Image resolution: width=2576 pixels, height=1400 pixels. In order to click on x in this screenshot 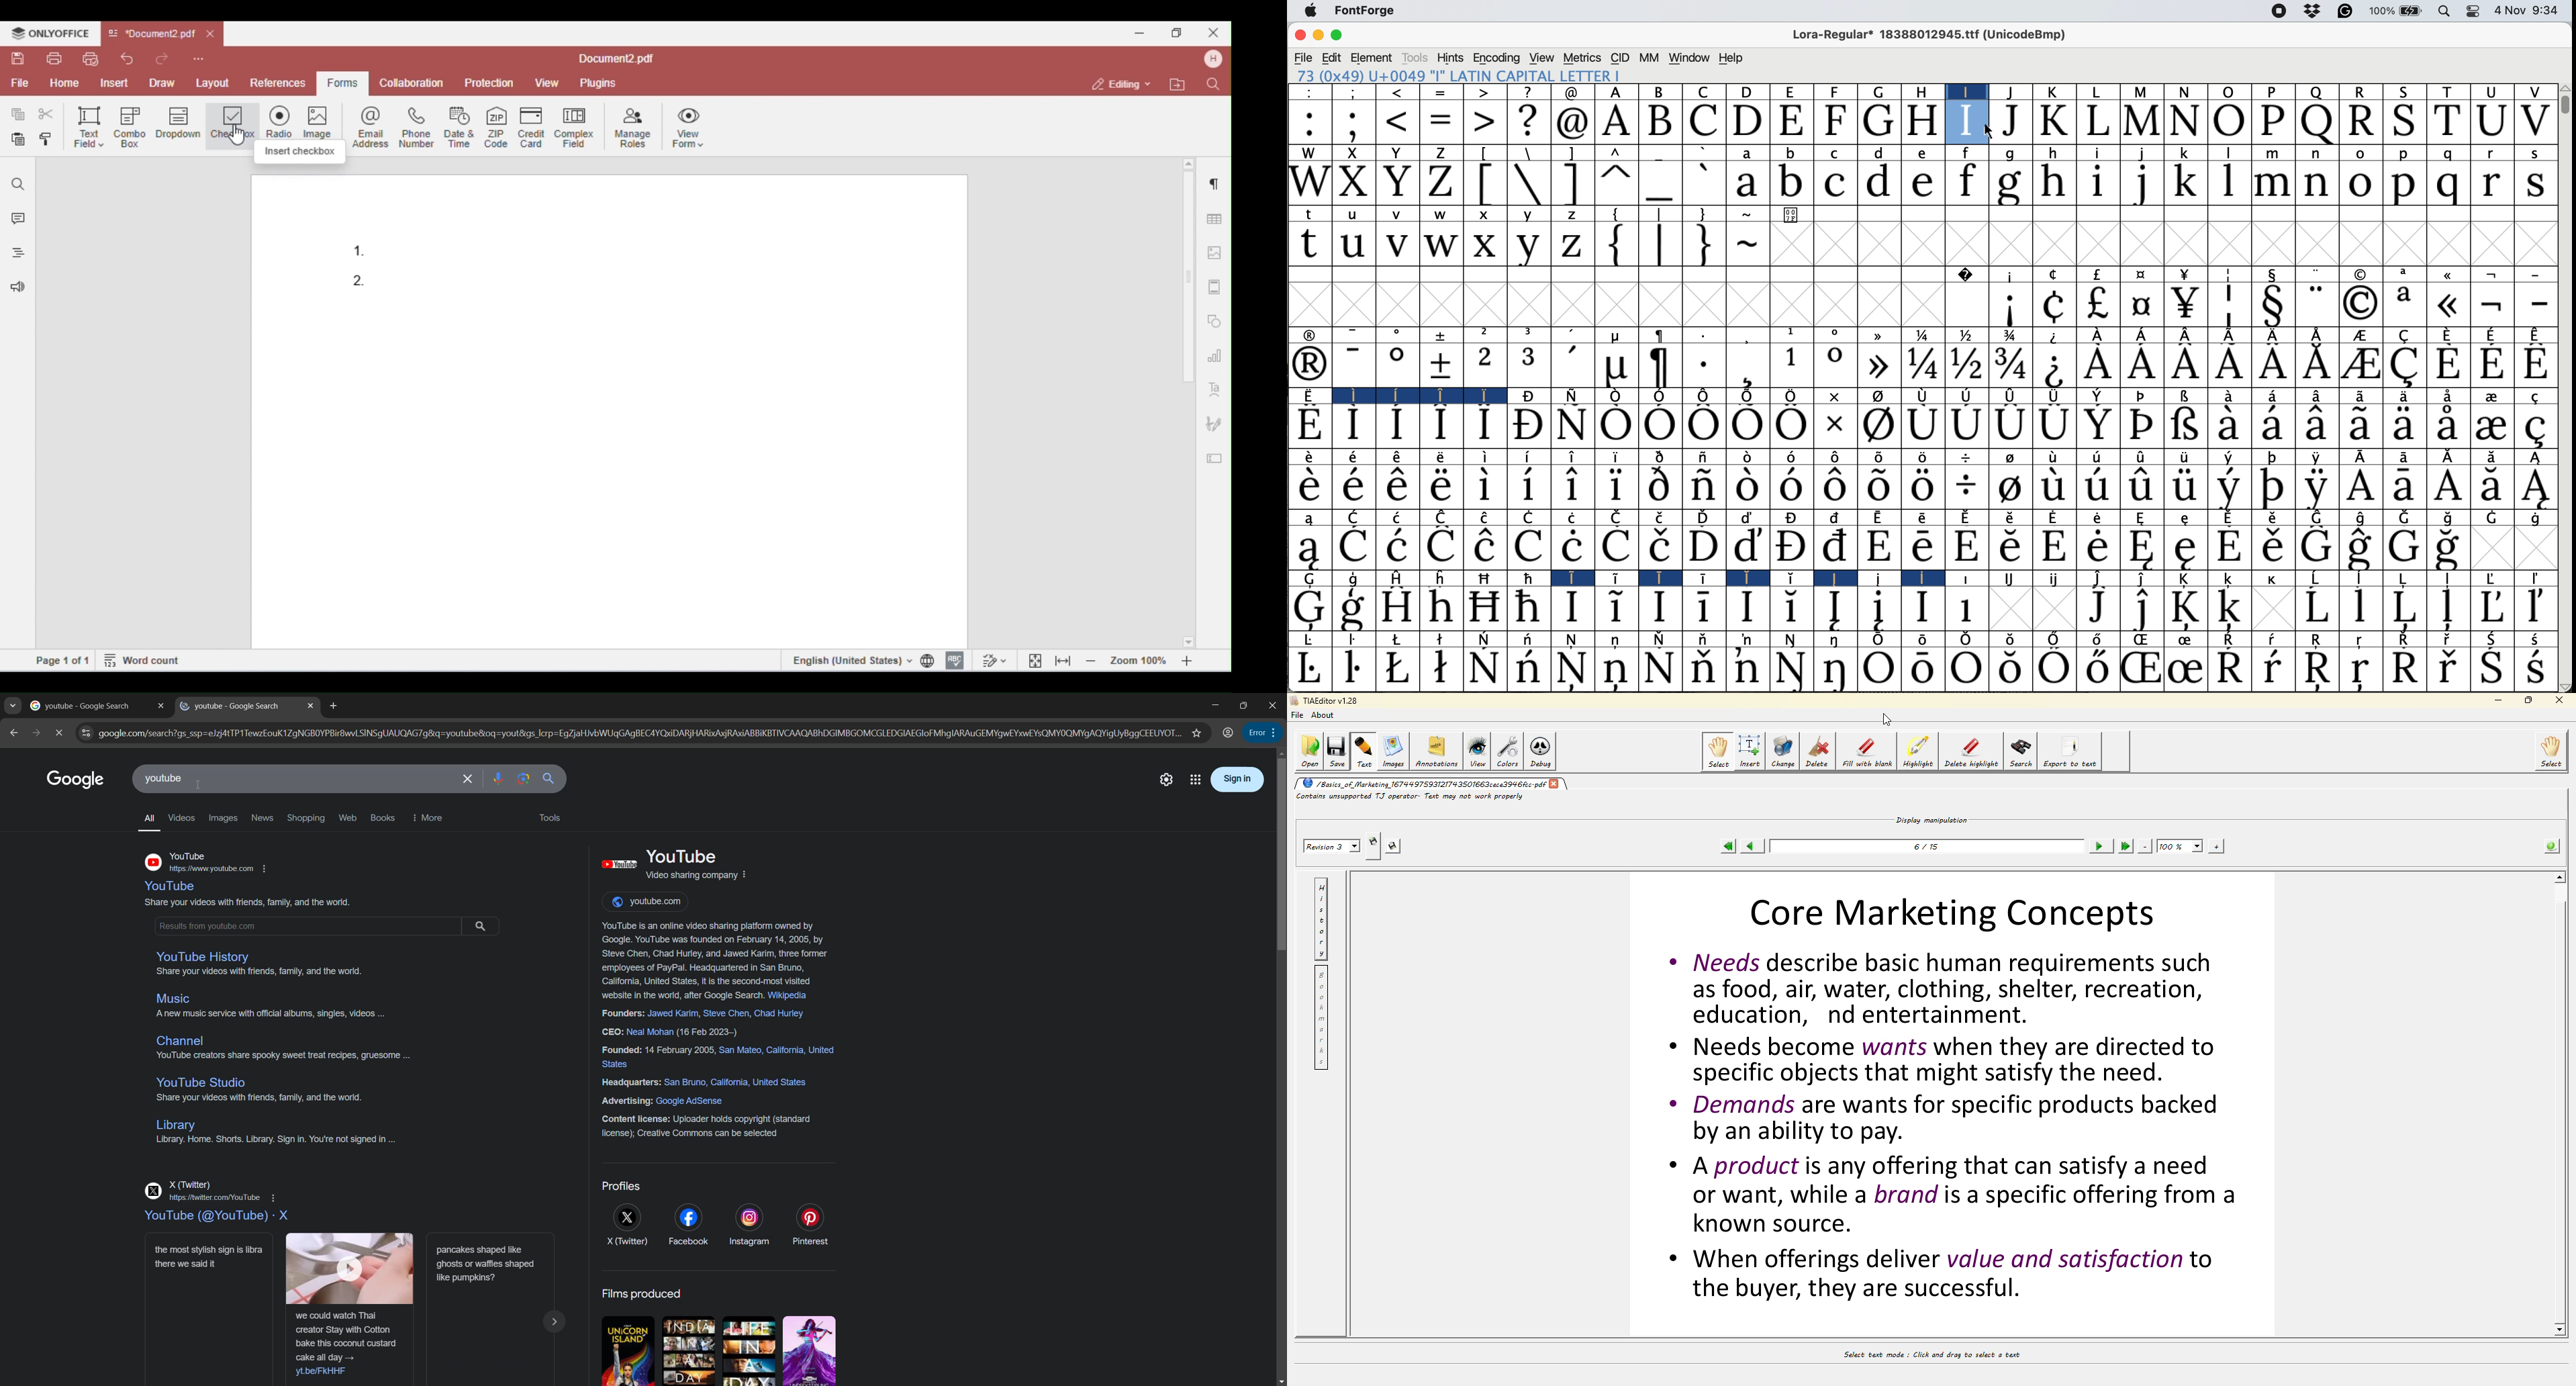, I will do `click(1835, 398)`.